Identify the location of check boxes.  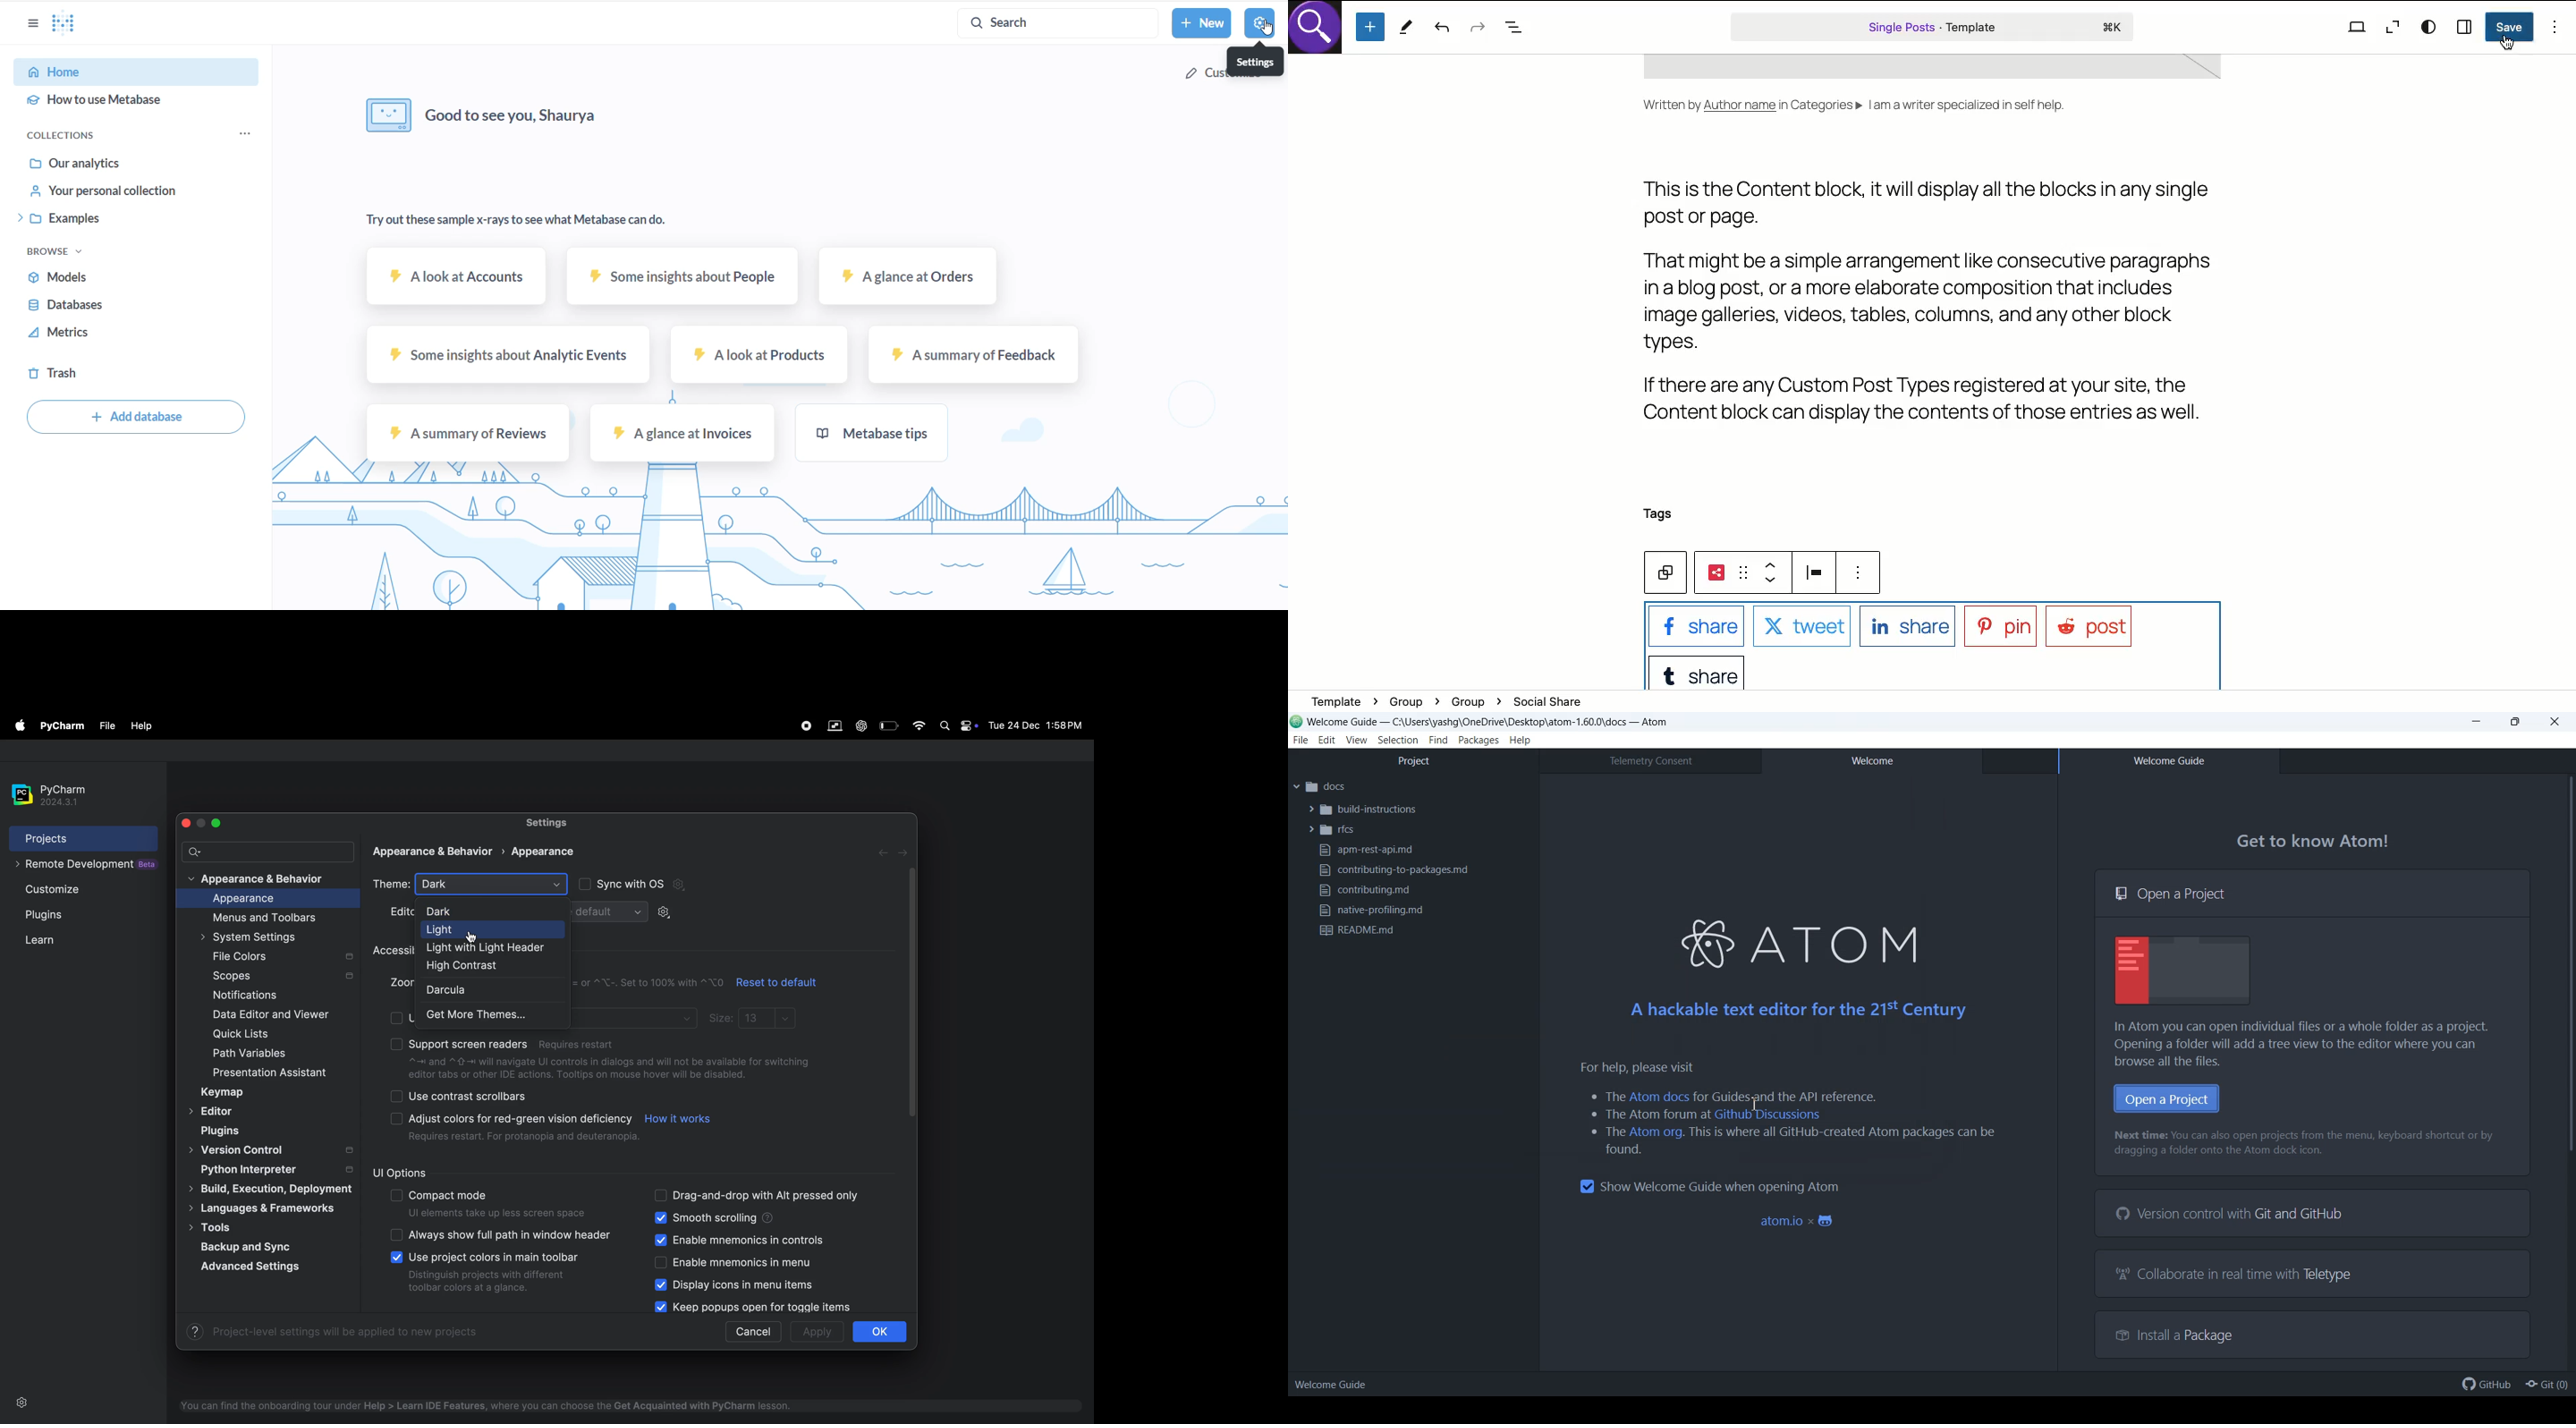
(397, 1097).